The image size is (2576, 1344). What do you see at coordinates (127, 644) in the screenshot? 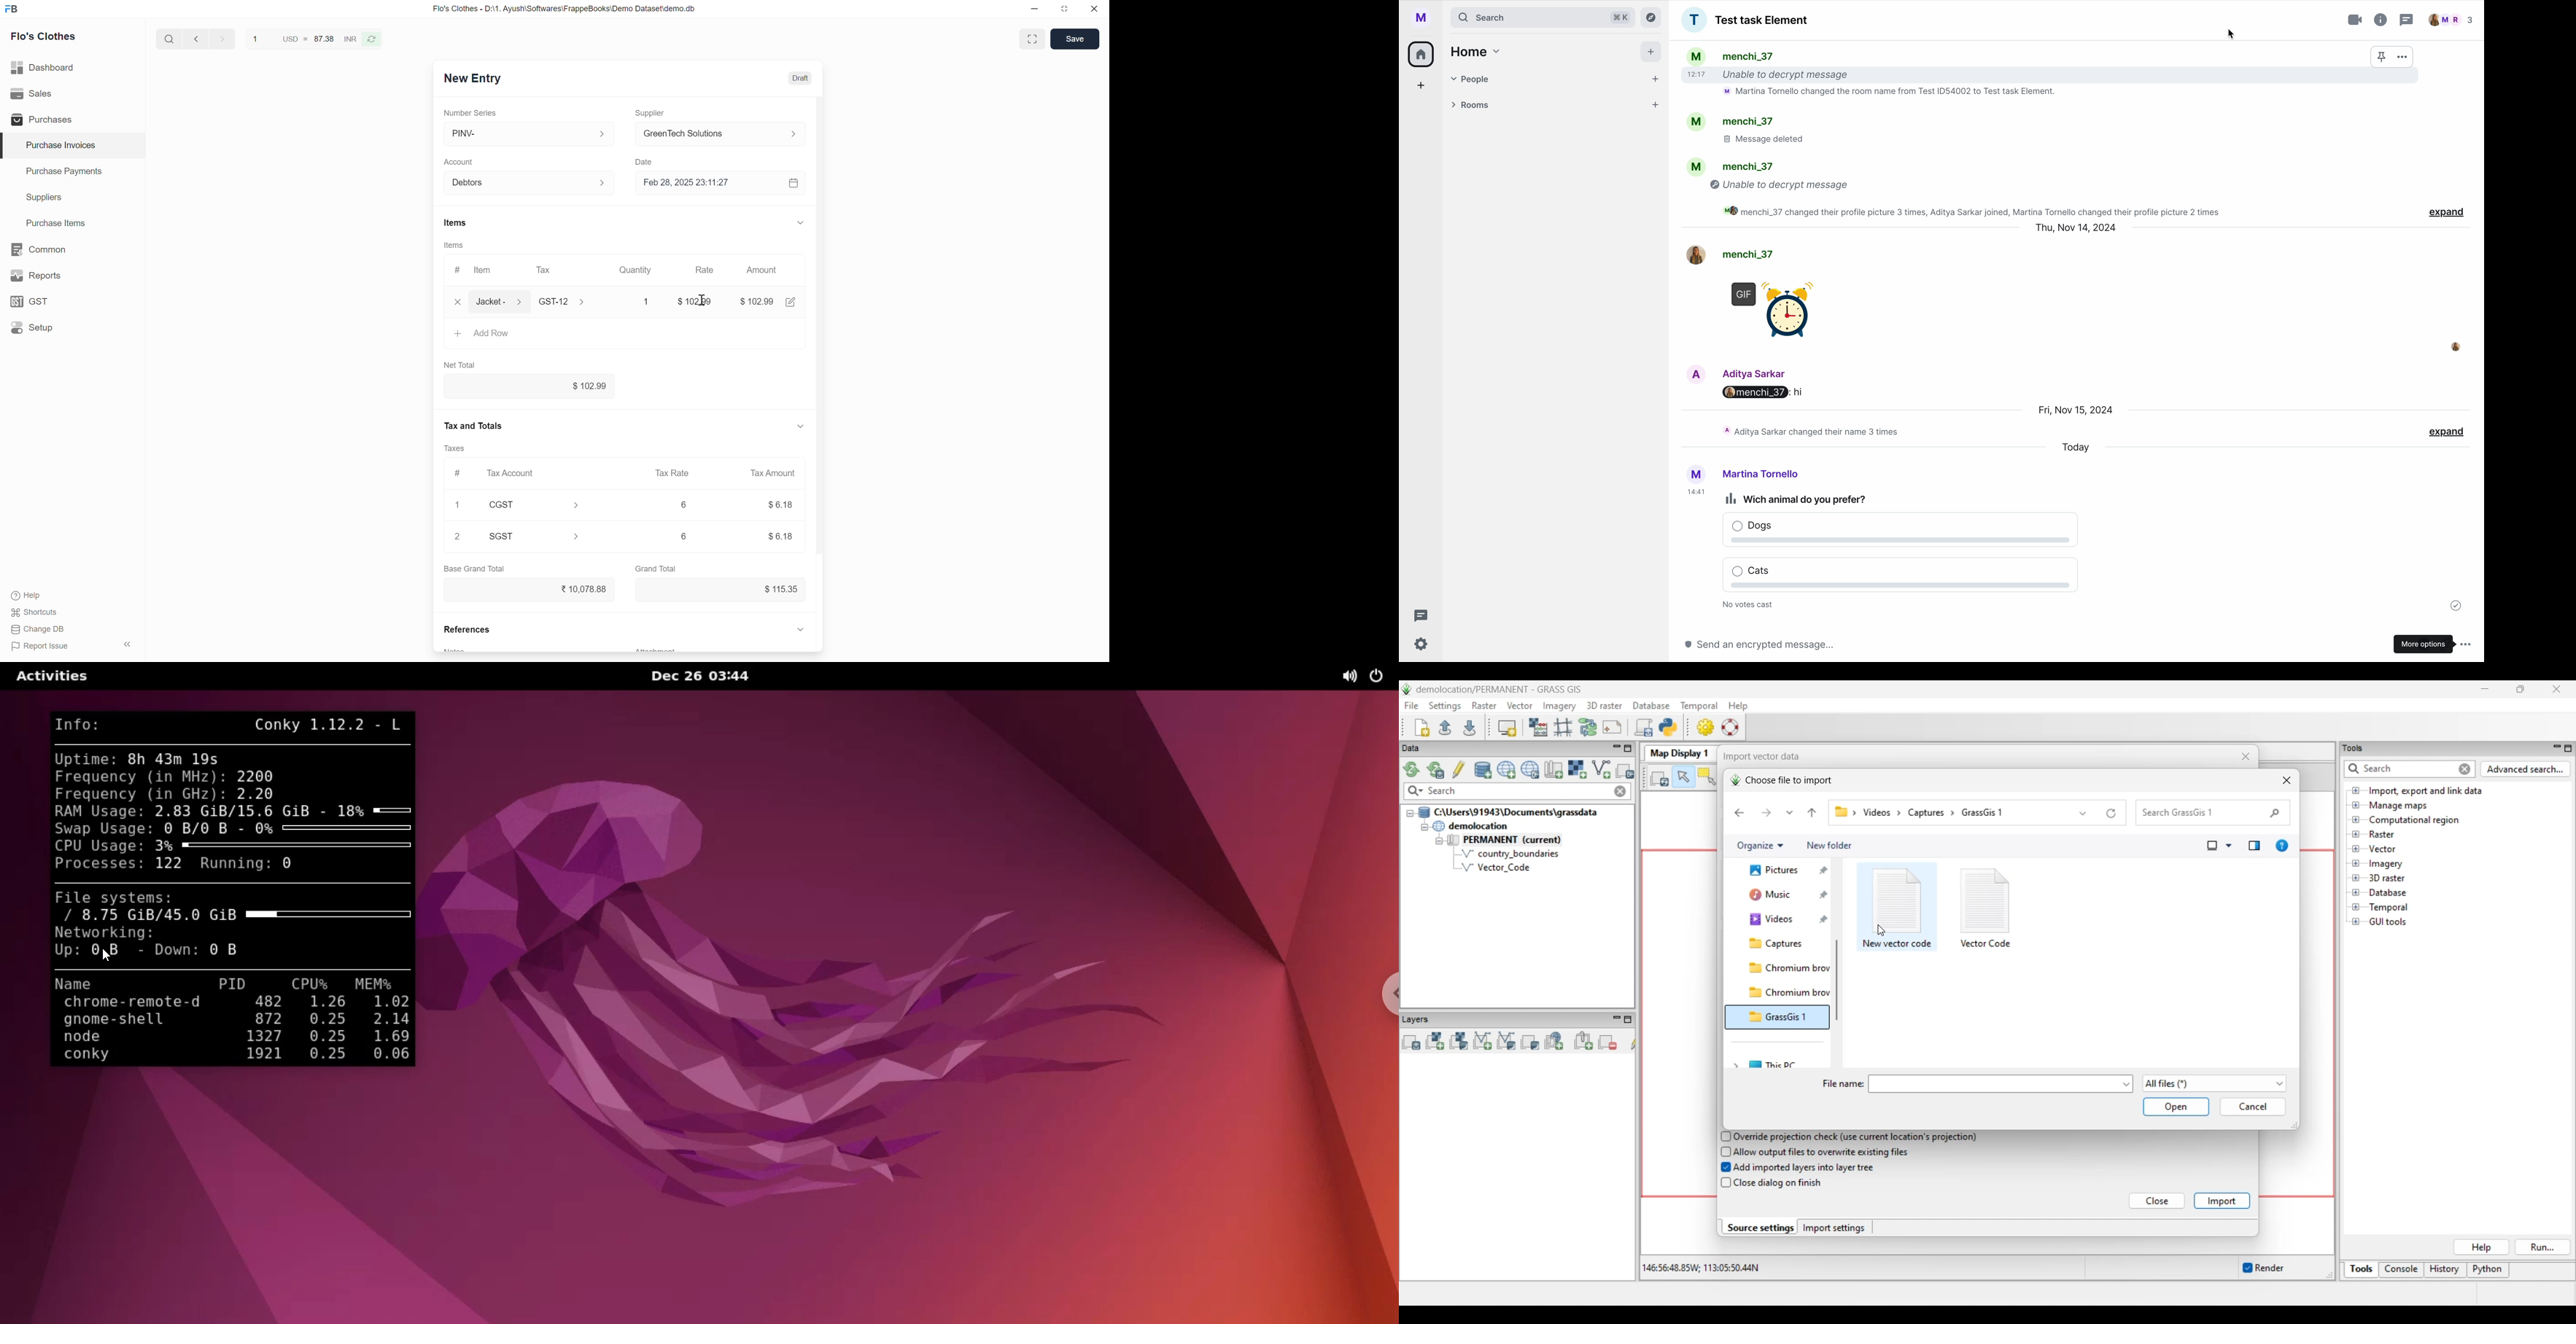
I see `Collapse` at bounding box center [127, 644].